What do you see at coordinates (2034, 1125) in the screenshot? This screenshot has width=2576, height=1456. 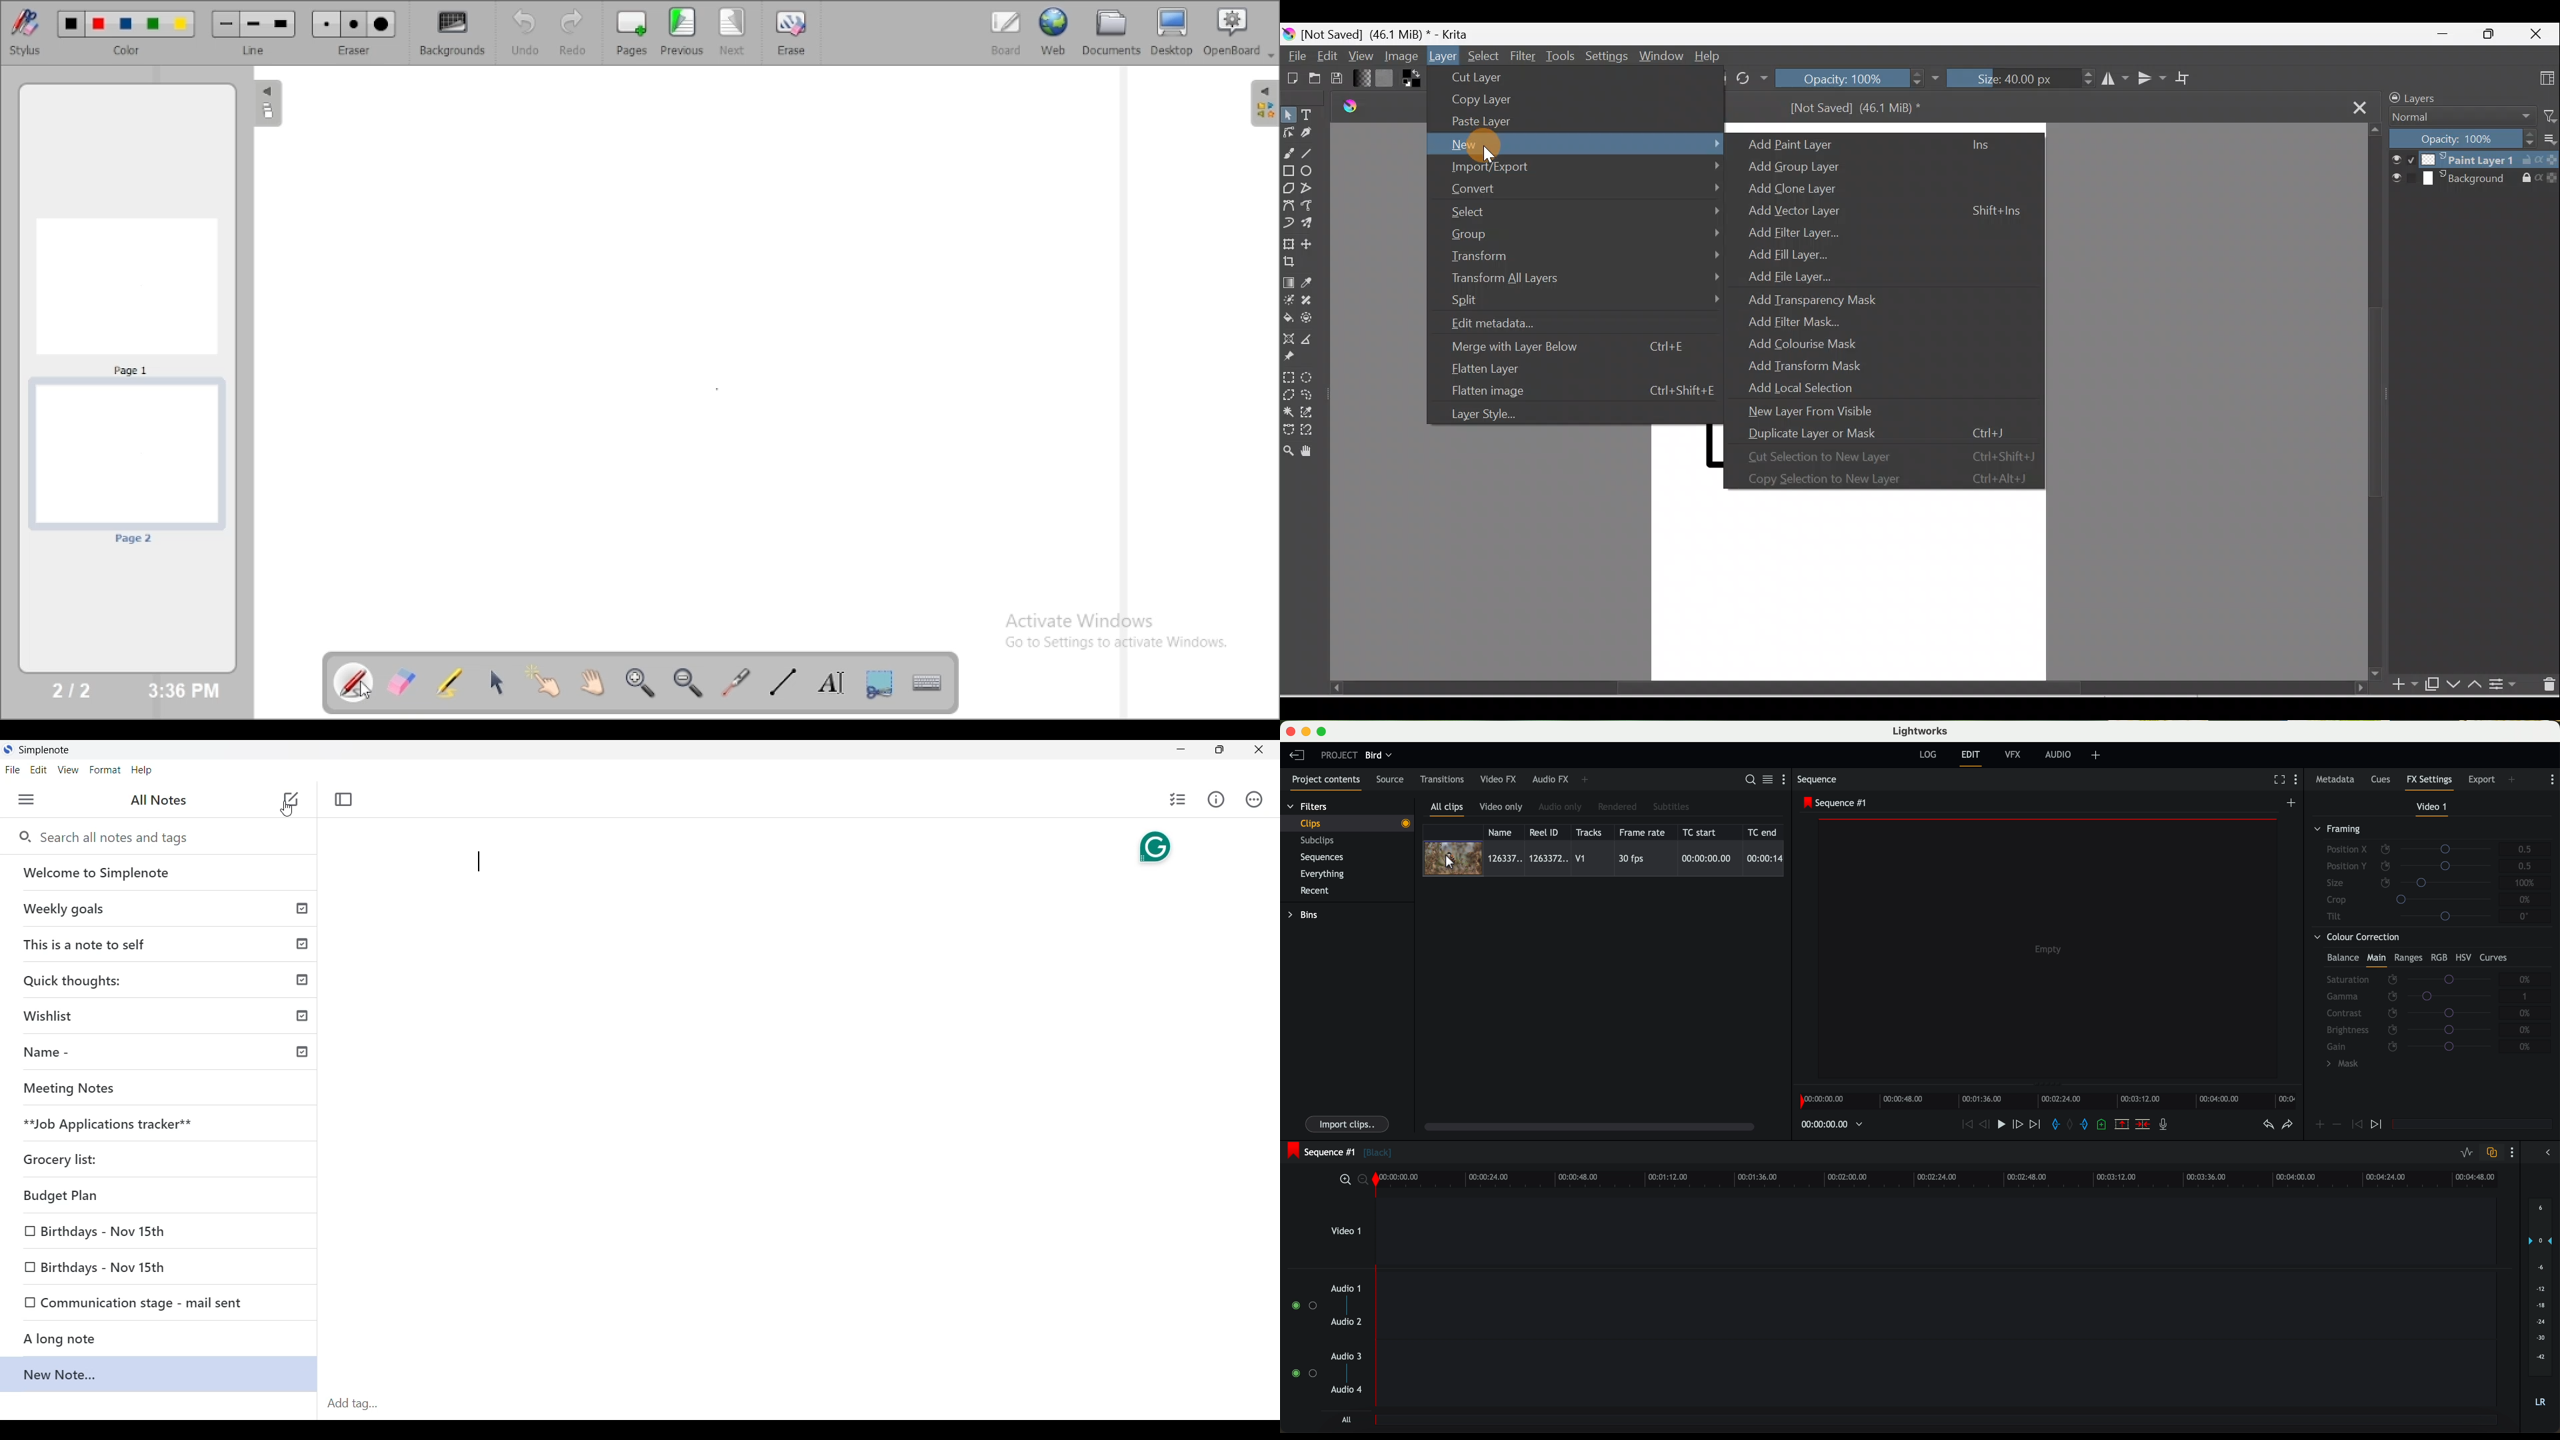 I see `move foward` at bounding box center [2034, 1125].